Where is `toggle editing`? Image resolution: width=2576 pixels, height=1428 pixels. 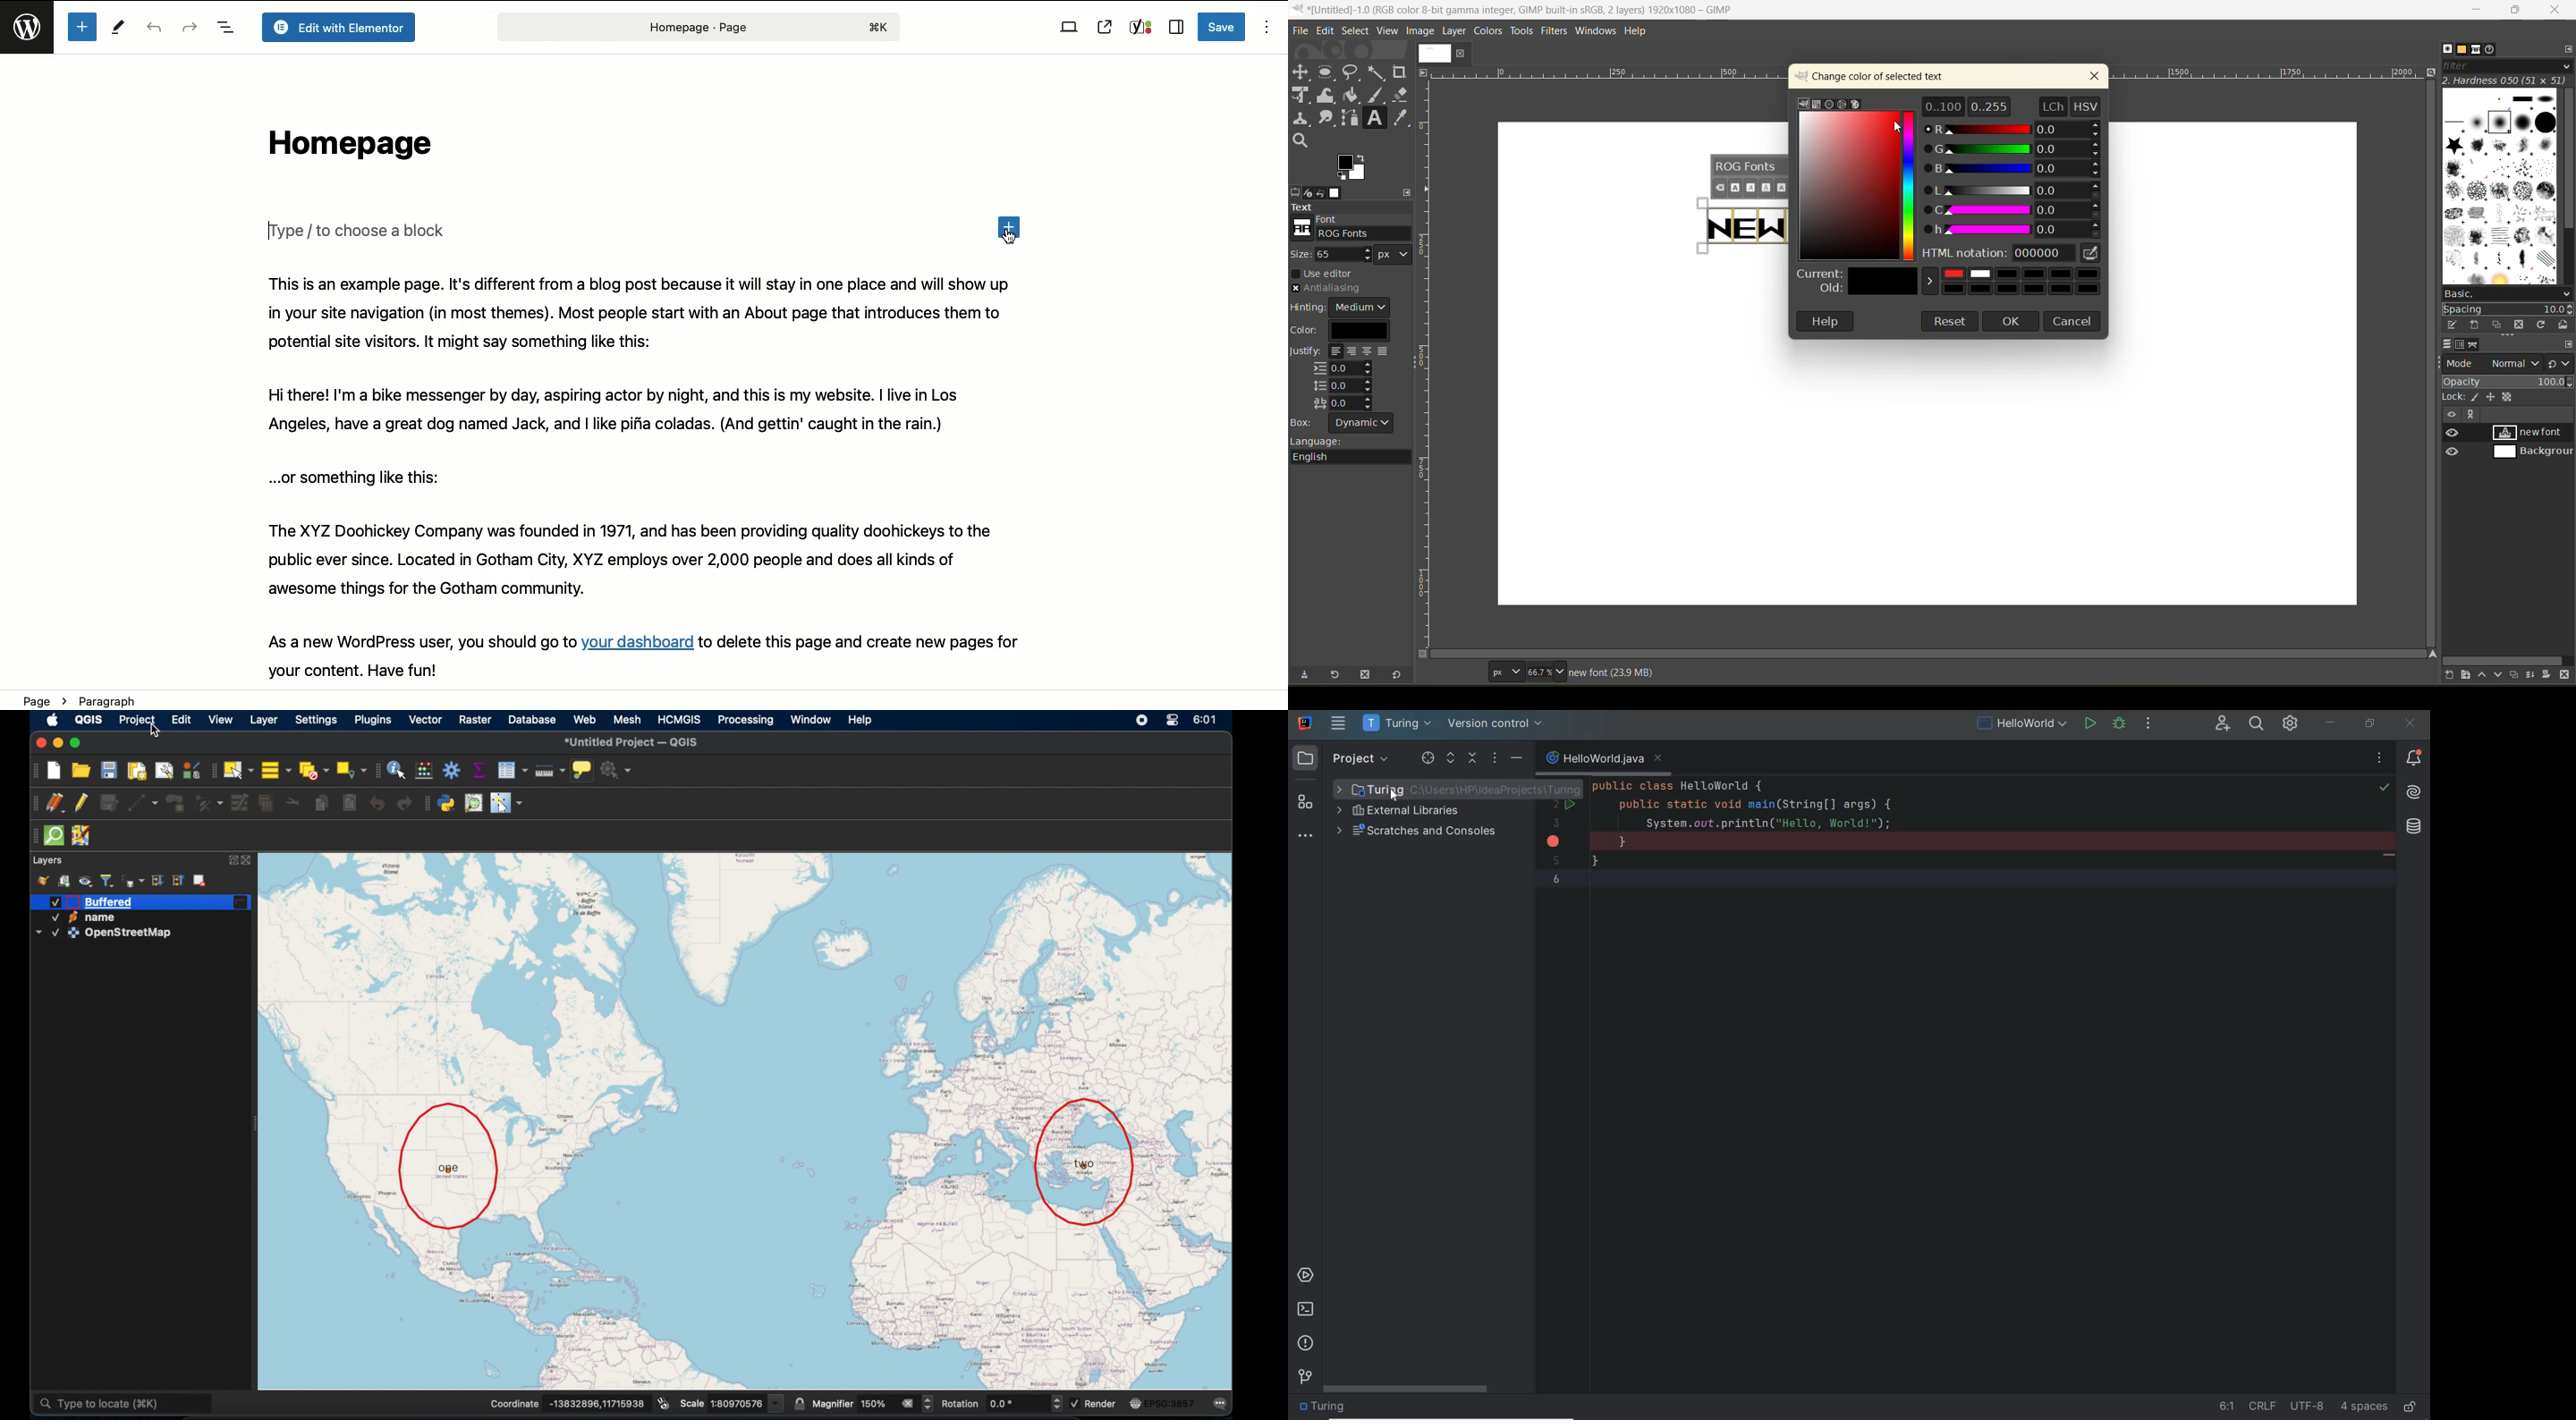
toggle editing is located at coordinates (80, 802).